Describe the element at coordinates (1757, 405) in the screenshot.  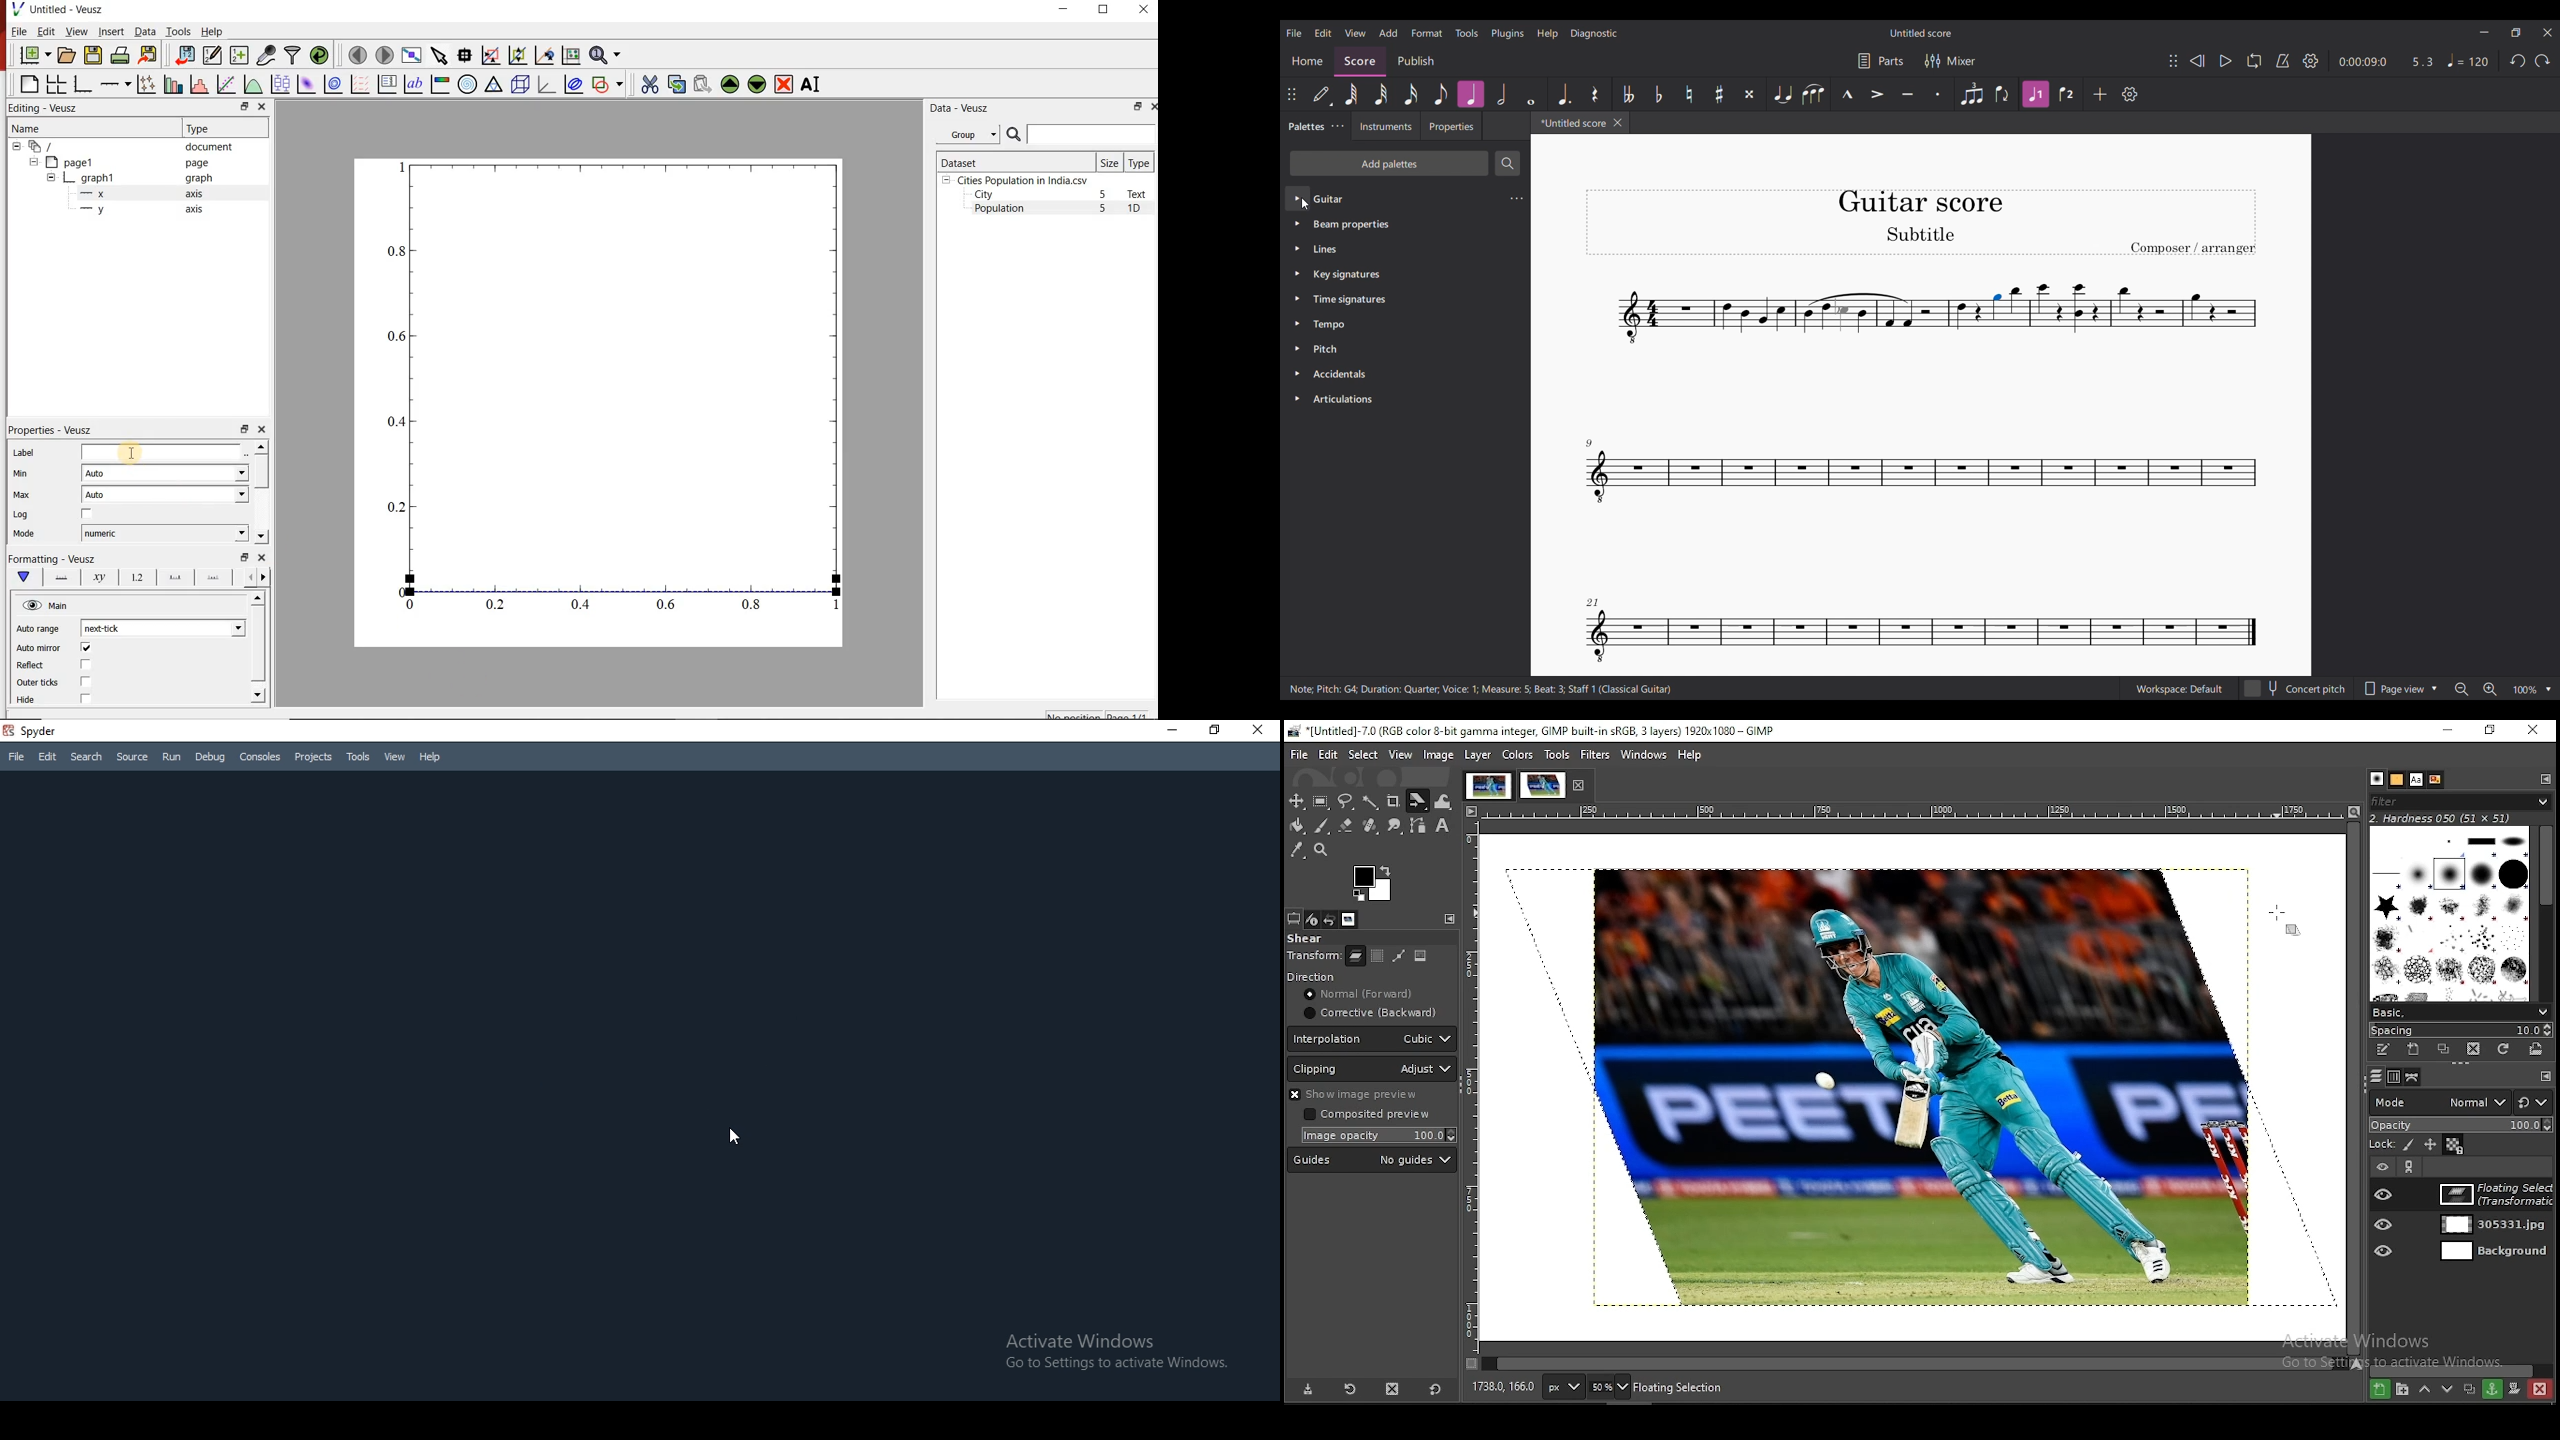
I see `Current score` at that location.